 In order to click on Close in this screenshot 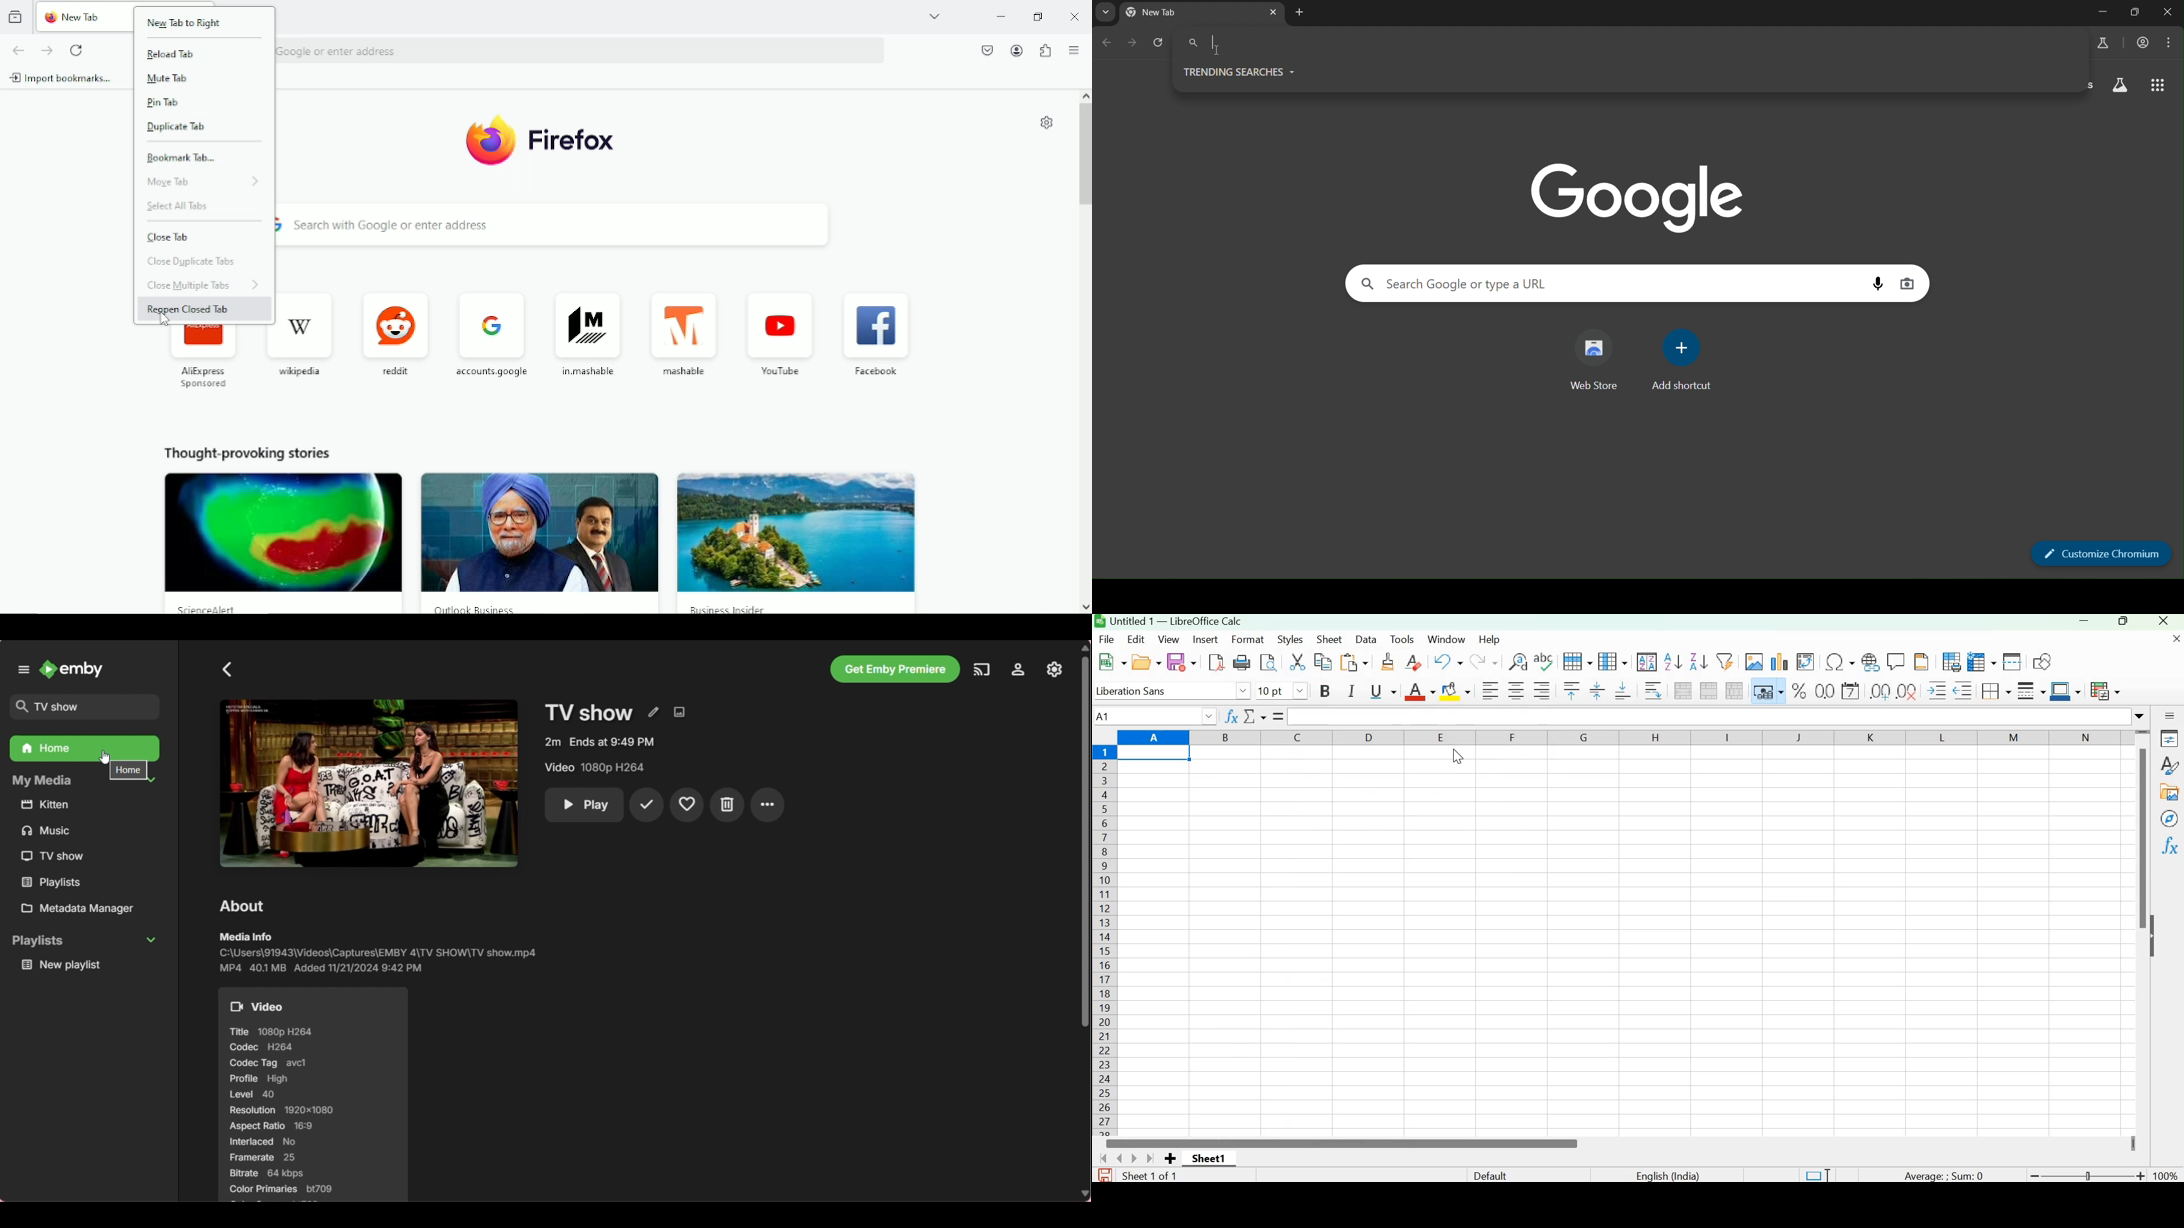, I will do `click(1074, 14)`.